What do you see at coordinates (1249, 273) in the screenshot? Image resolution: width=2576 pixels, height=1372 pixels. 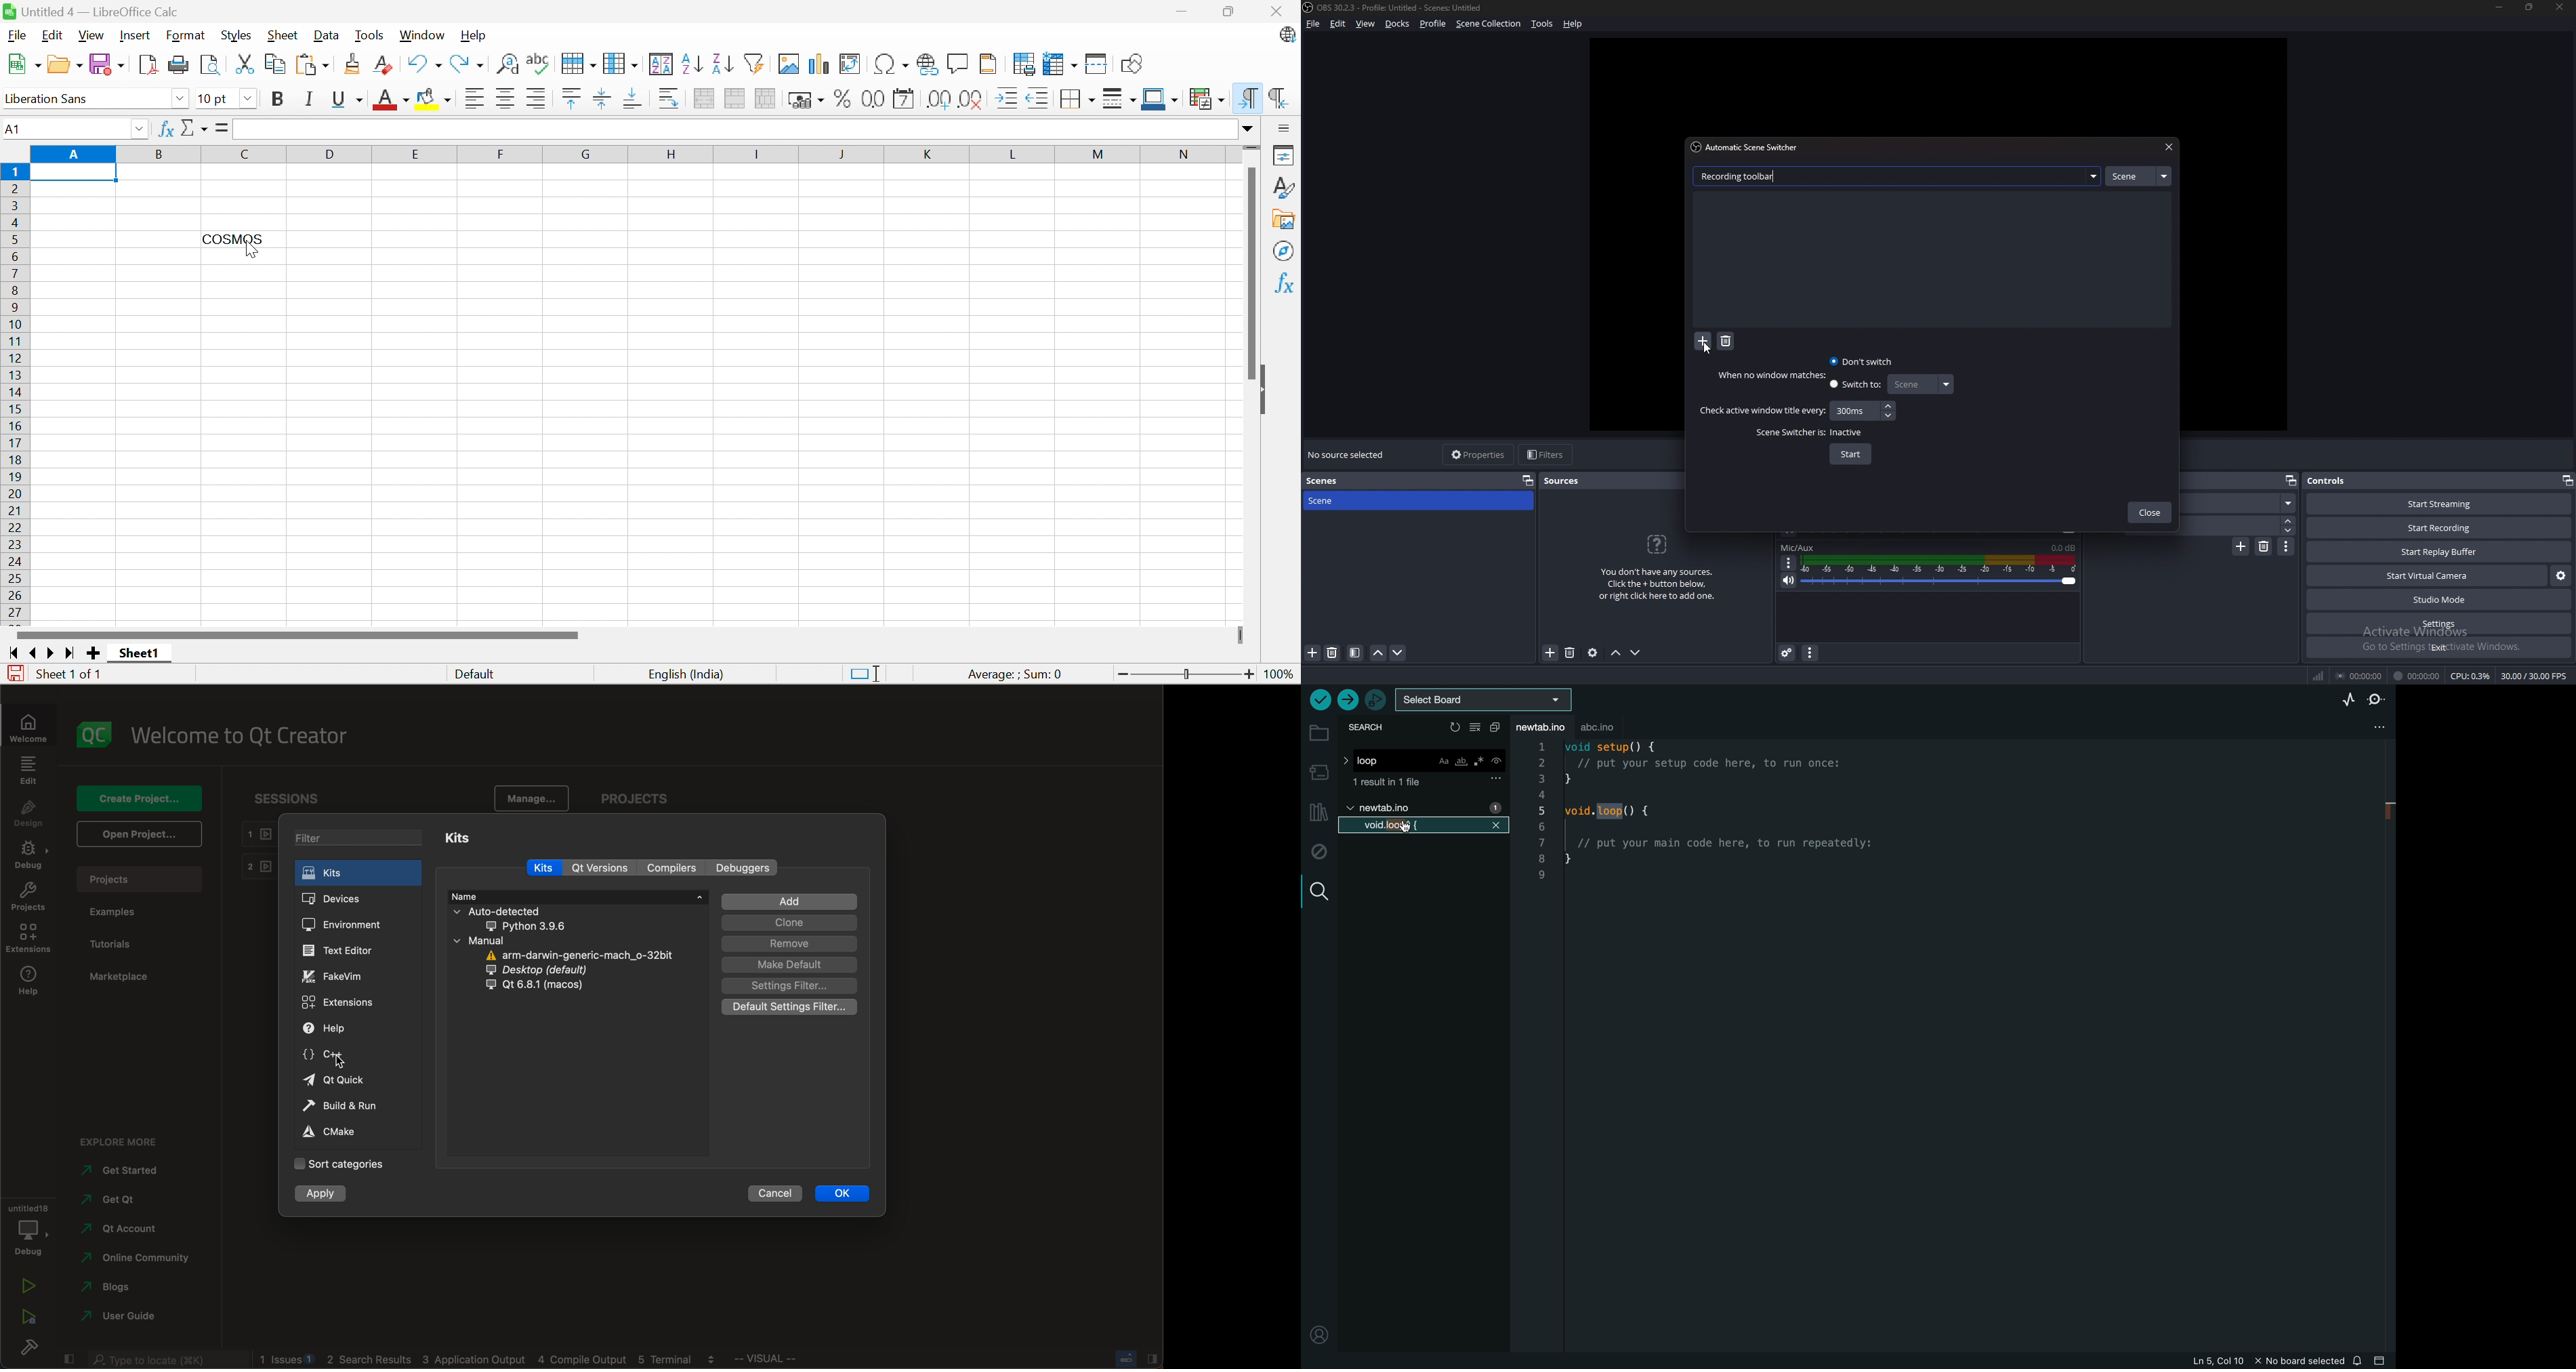 I see `Scroll Bar` at bounding box center [1249, 273].